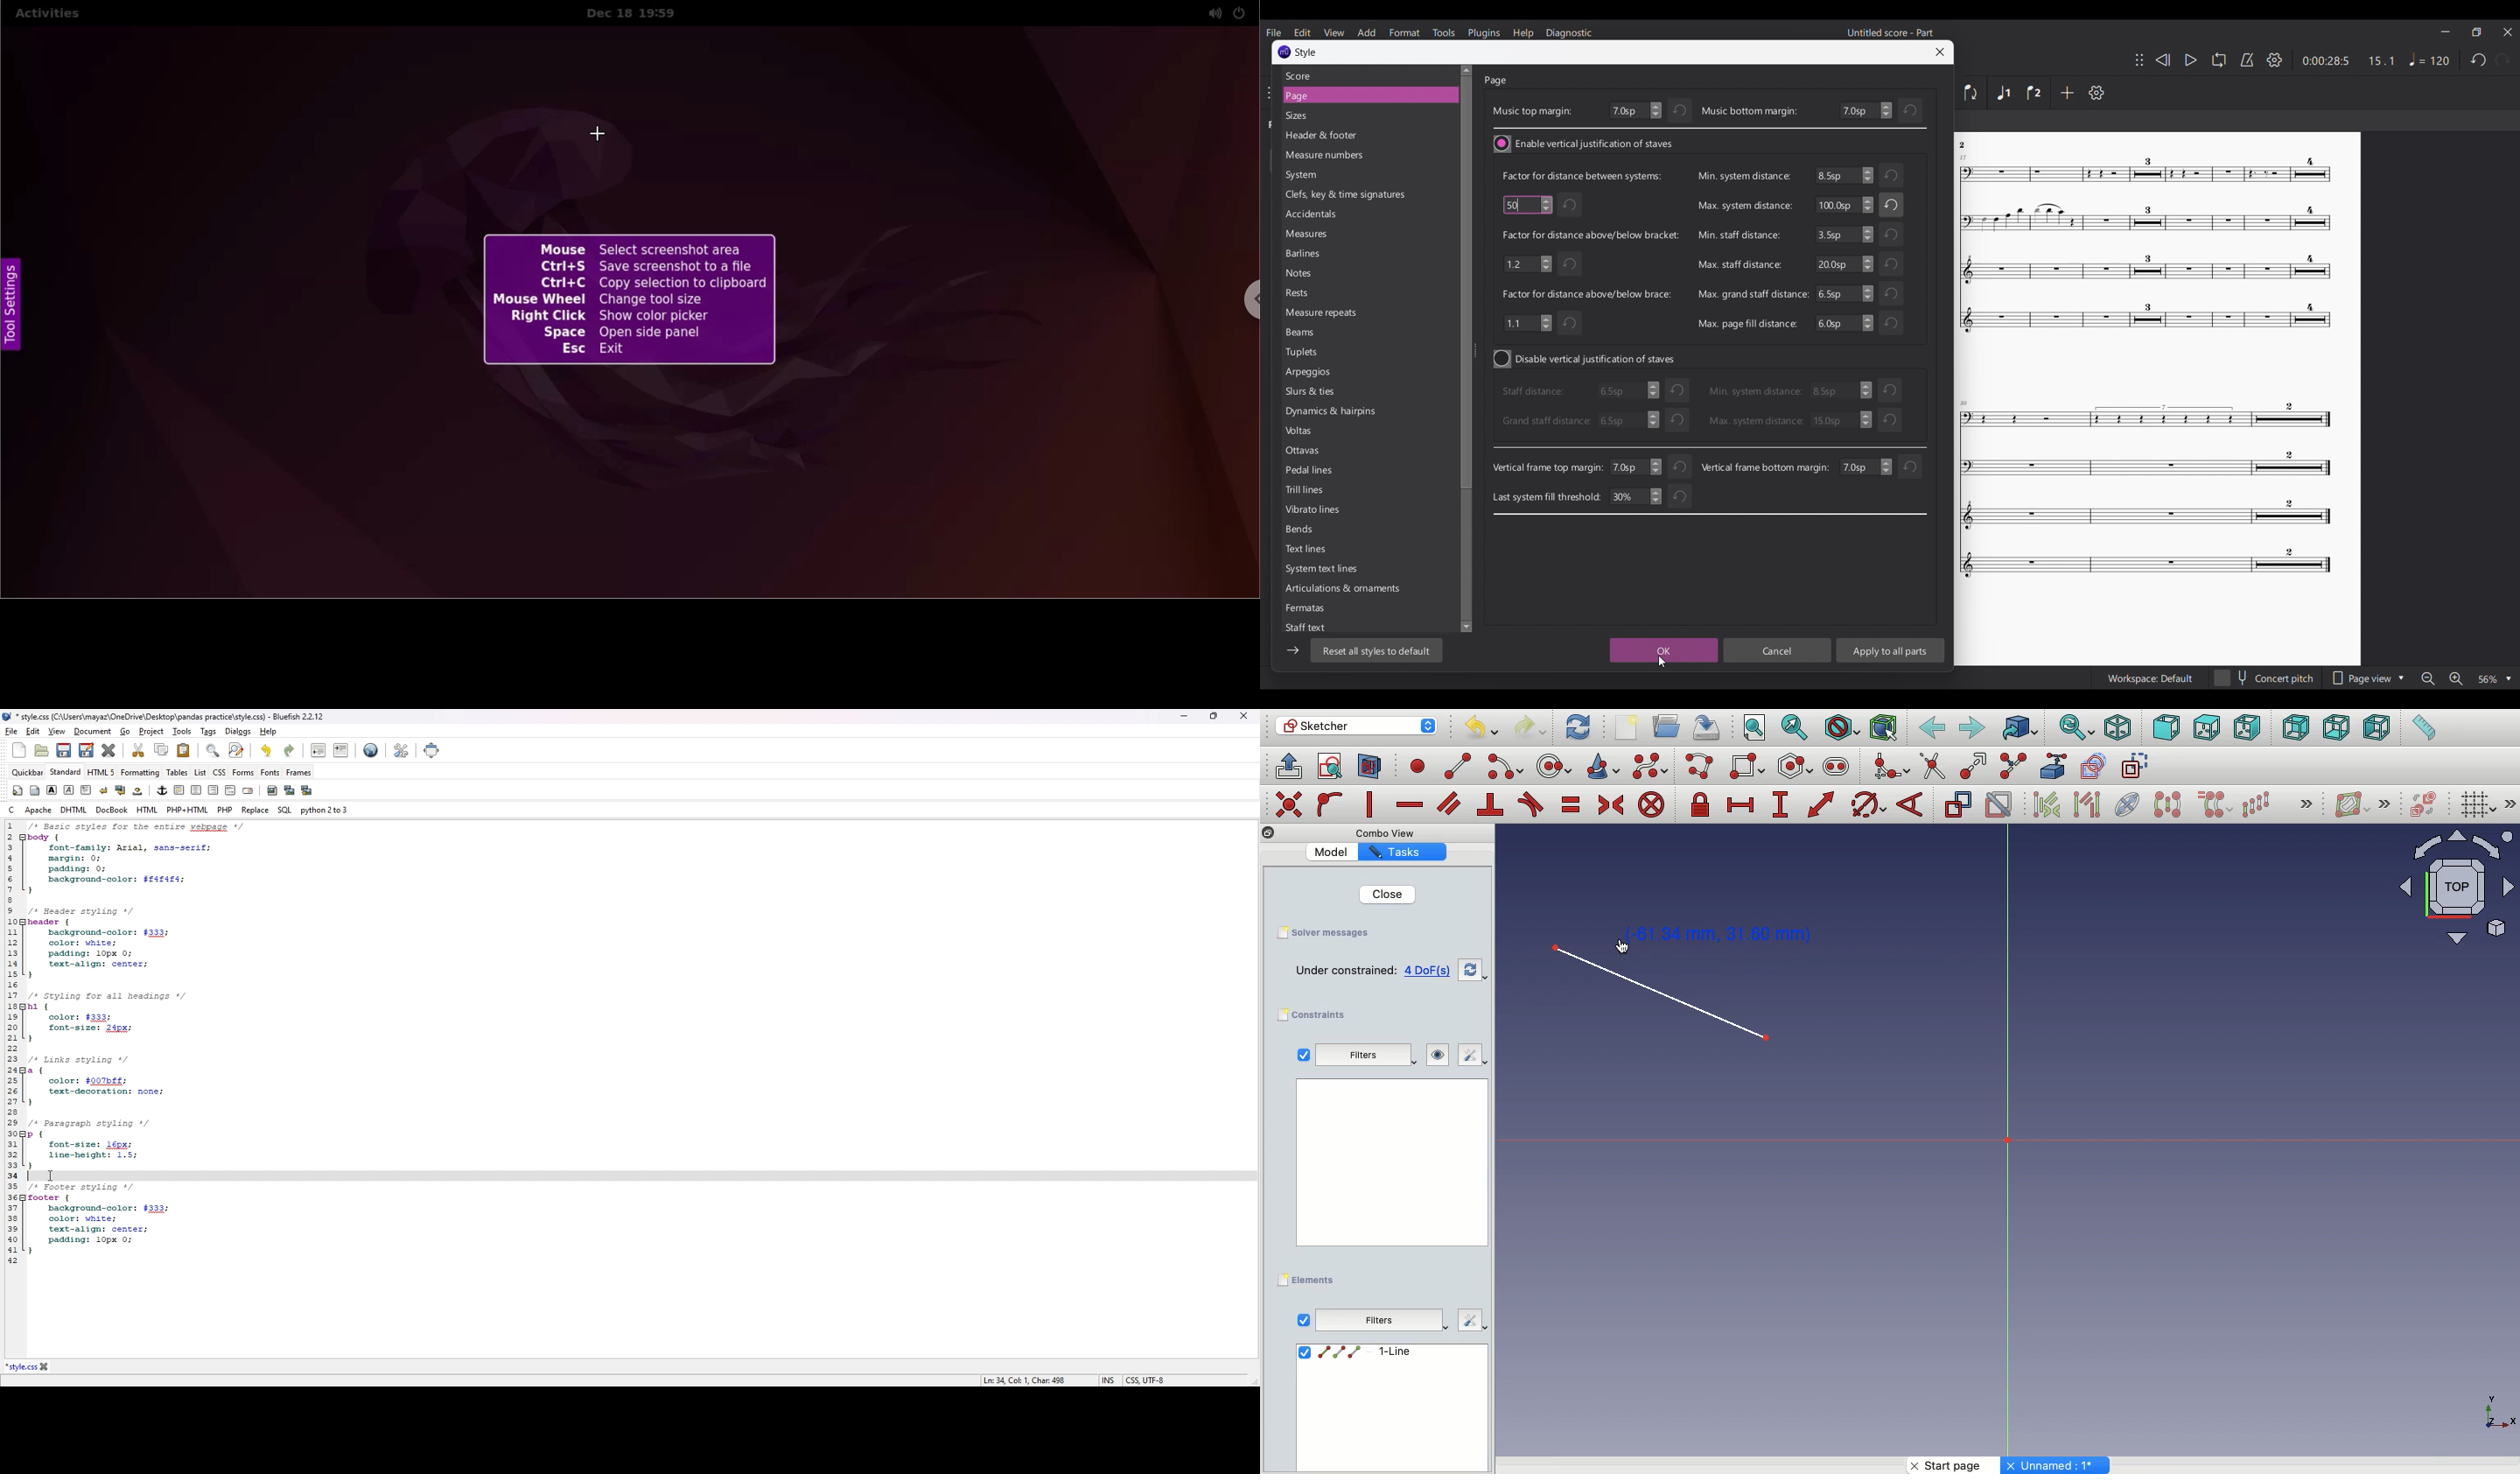 The image size is (2520, 1484). Describe the element at coordinates (1330, 611) in the screenshot. I see `Fermates` at that location.